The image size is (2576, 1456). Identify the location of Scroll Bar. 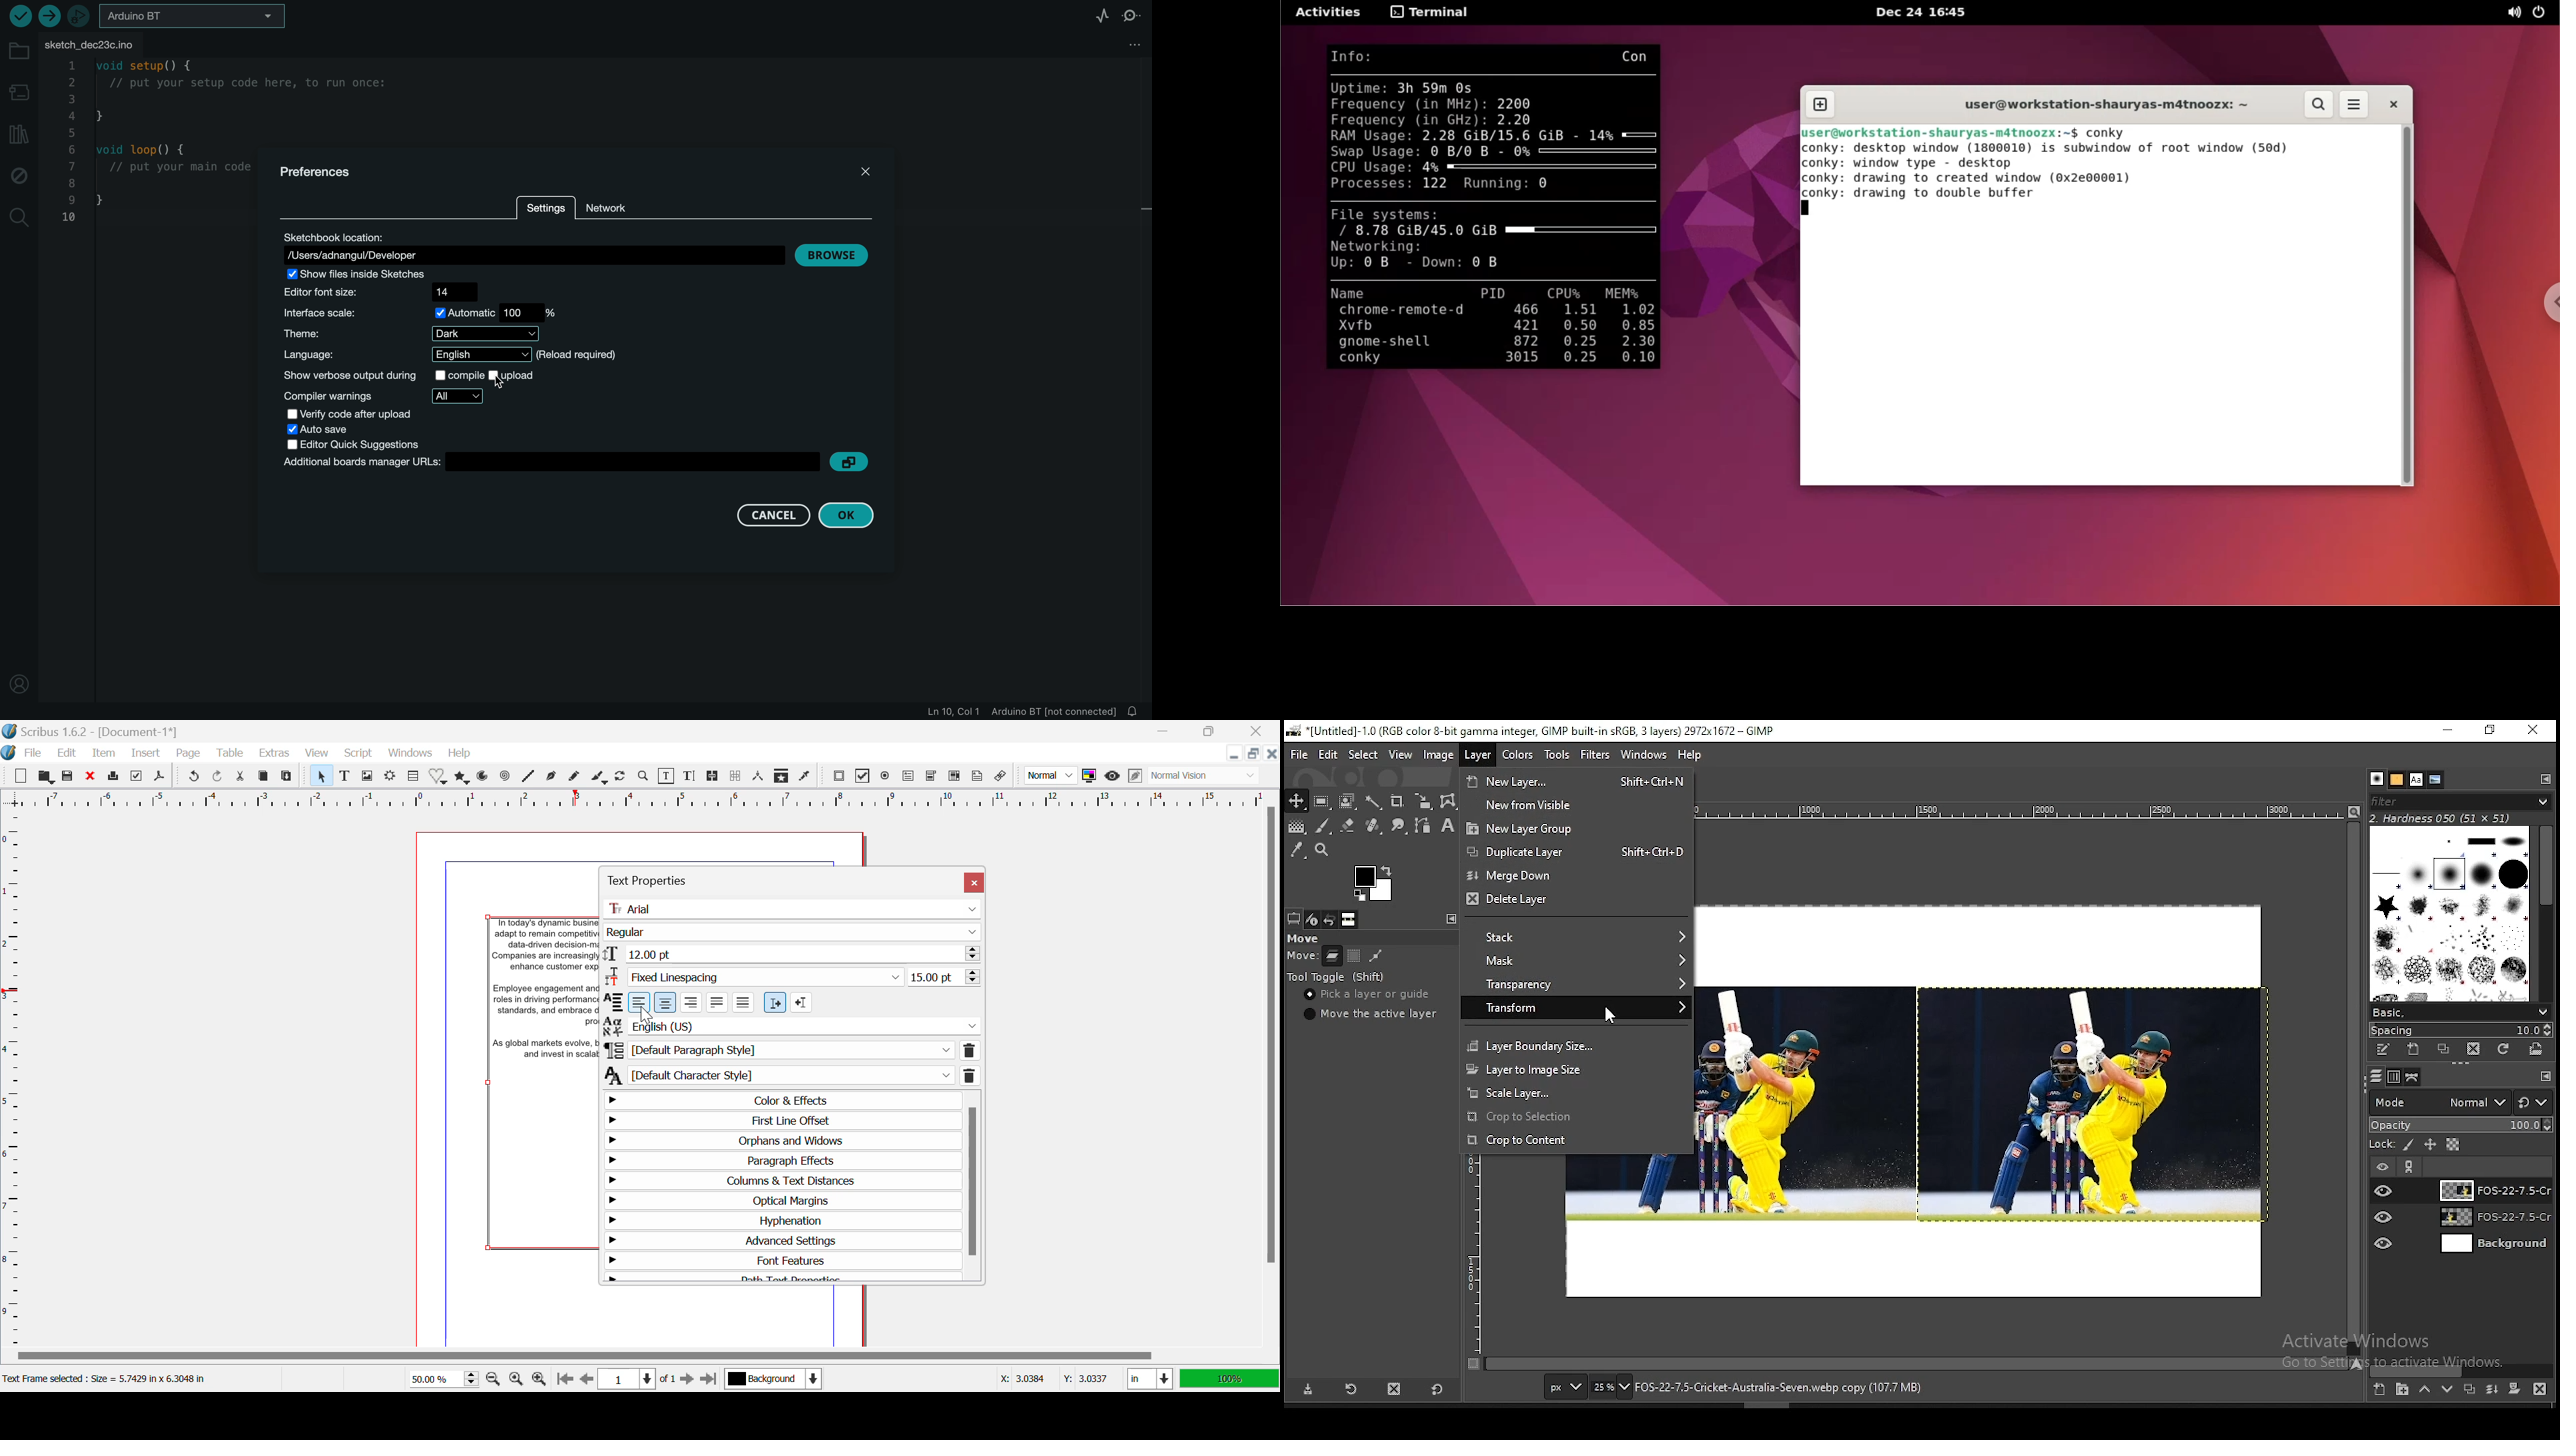
(1269, 1074).